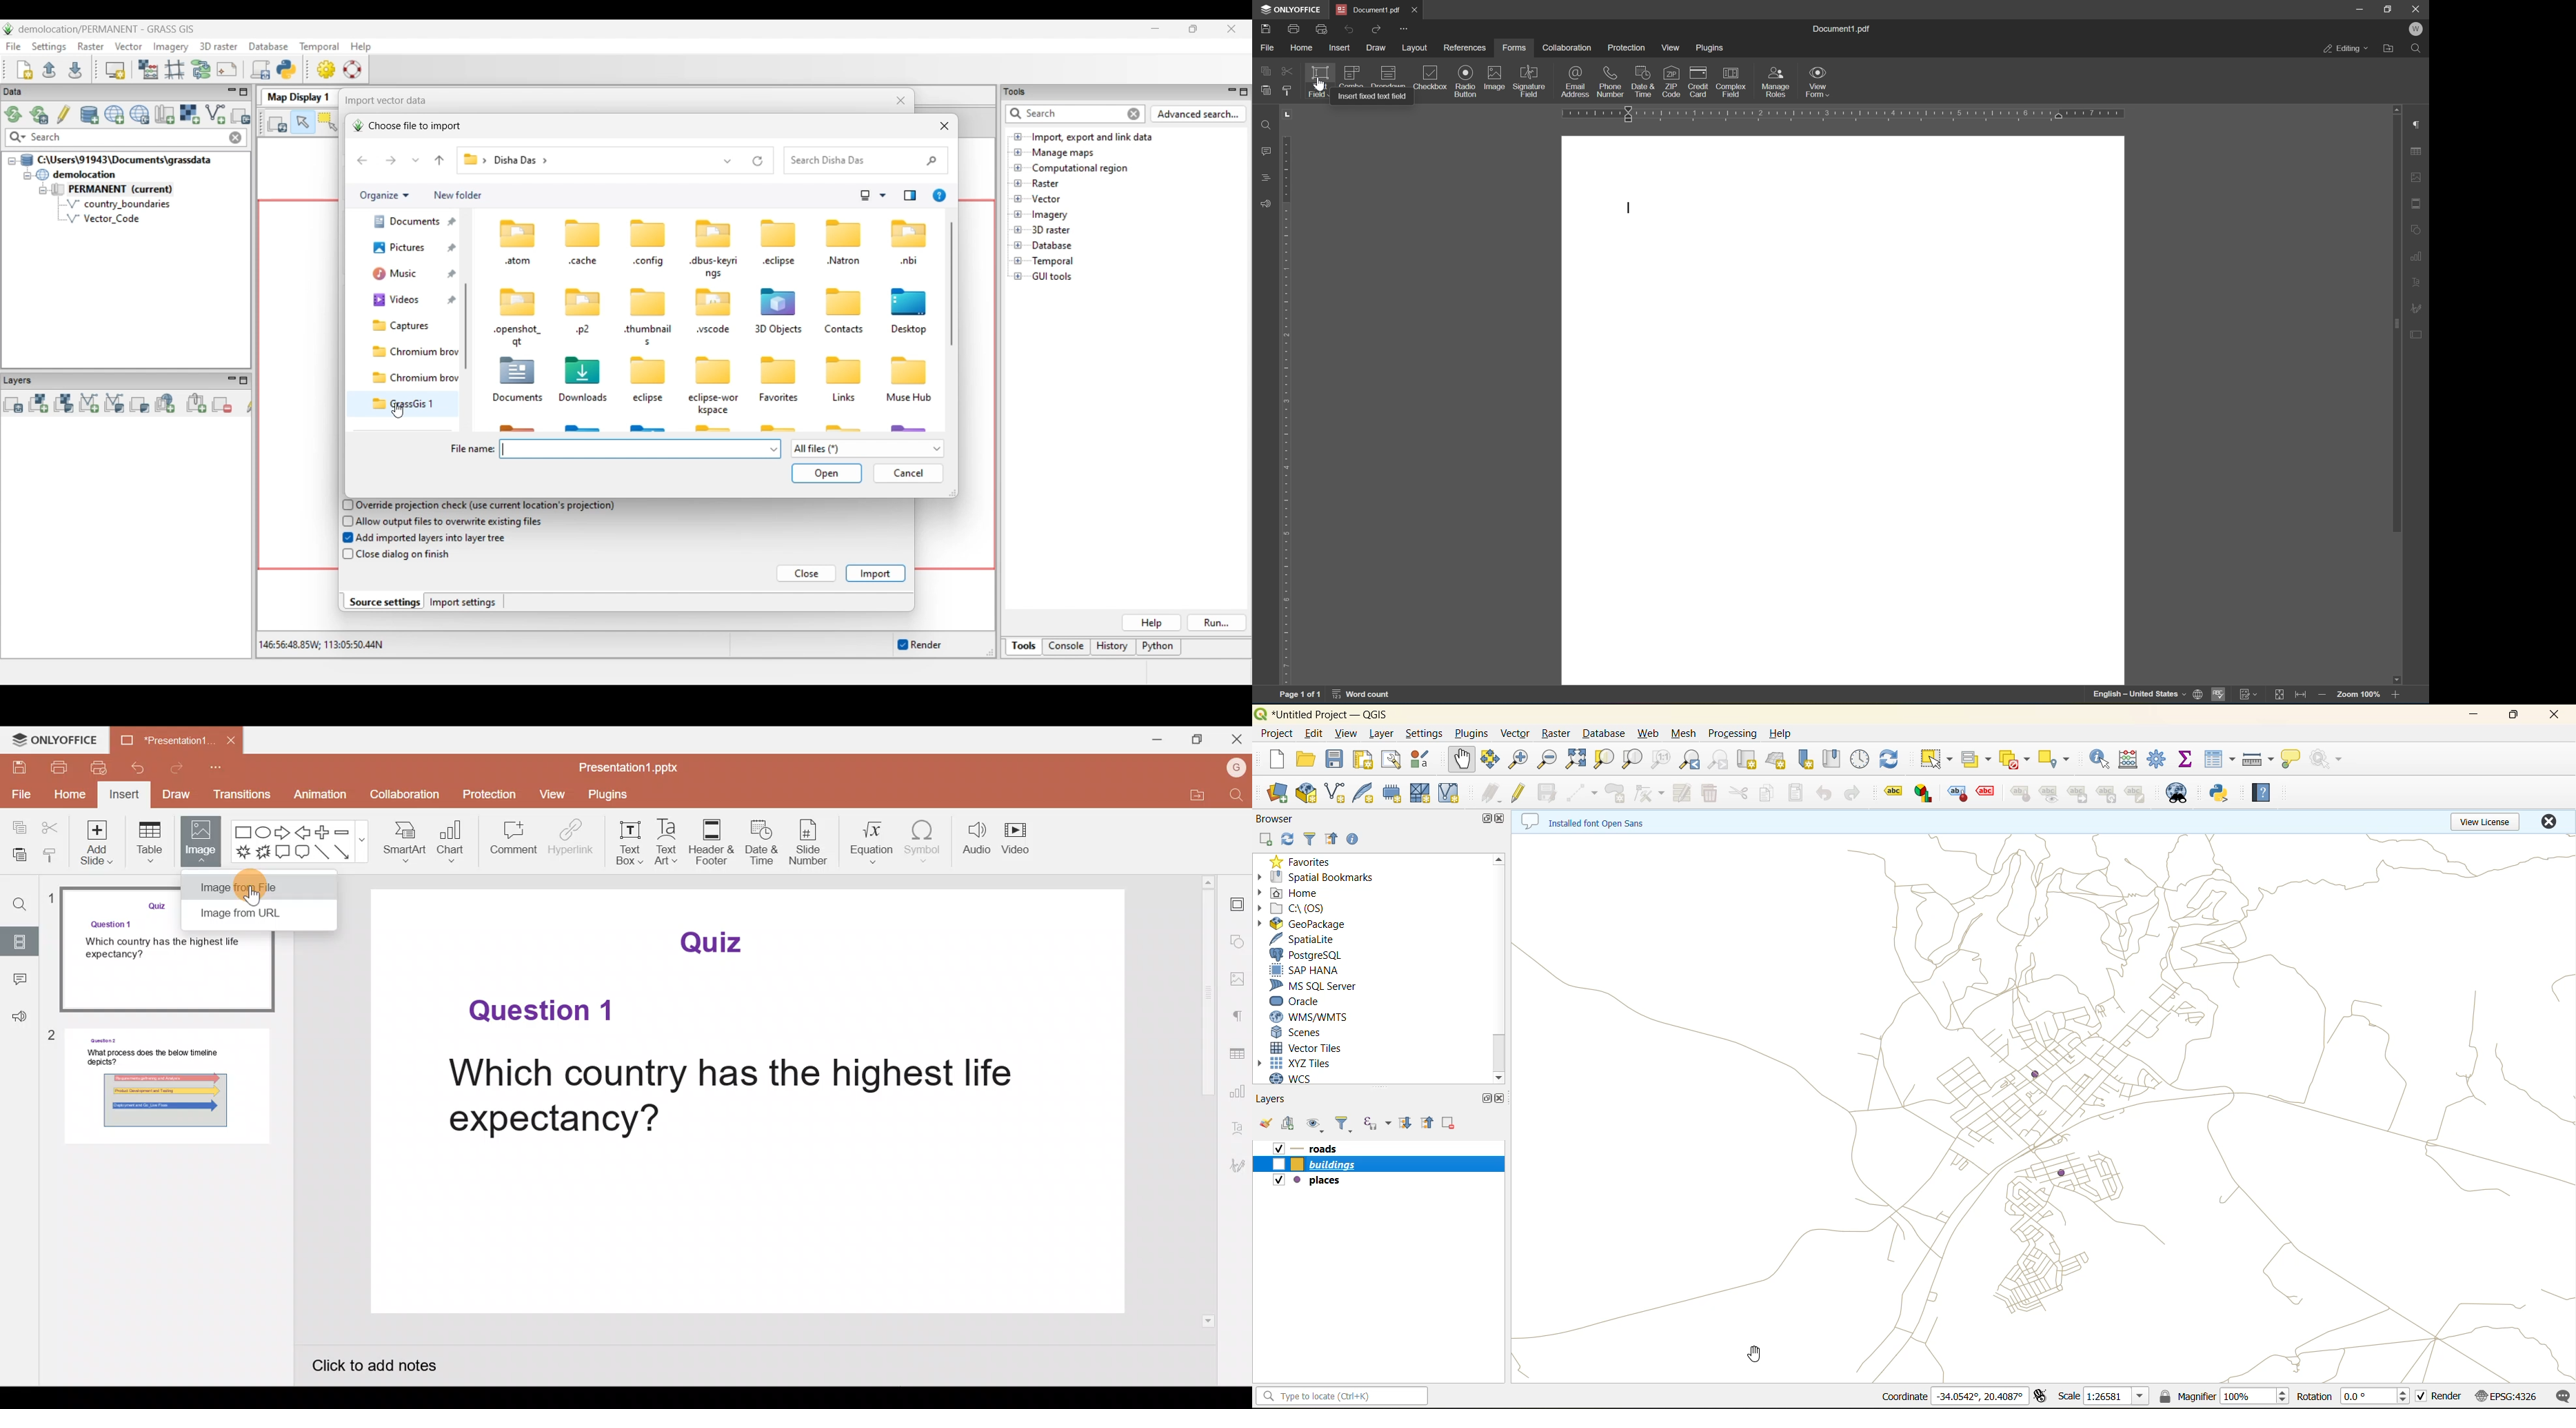 Image resolution: width=2576 pixels, height=1428 pixels. I want to click on new spatial bookmark, so click(1811, 760).